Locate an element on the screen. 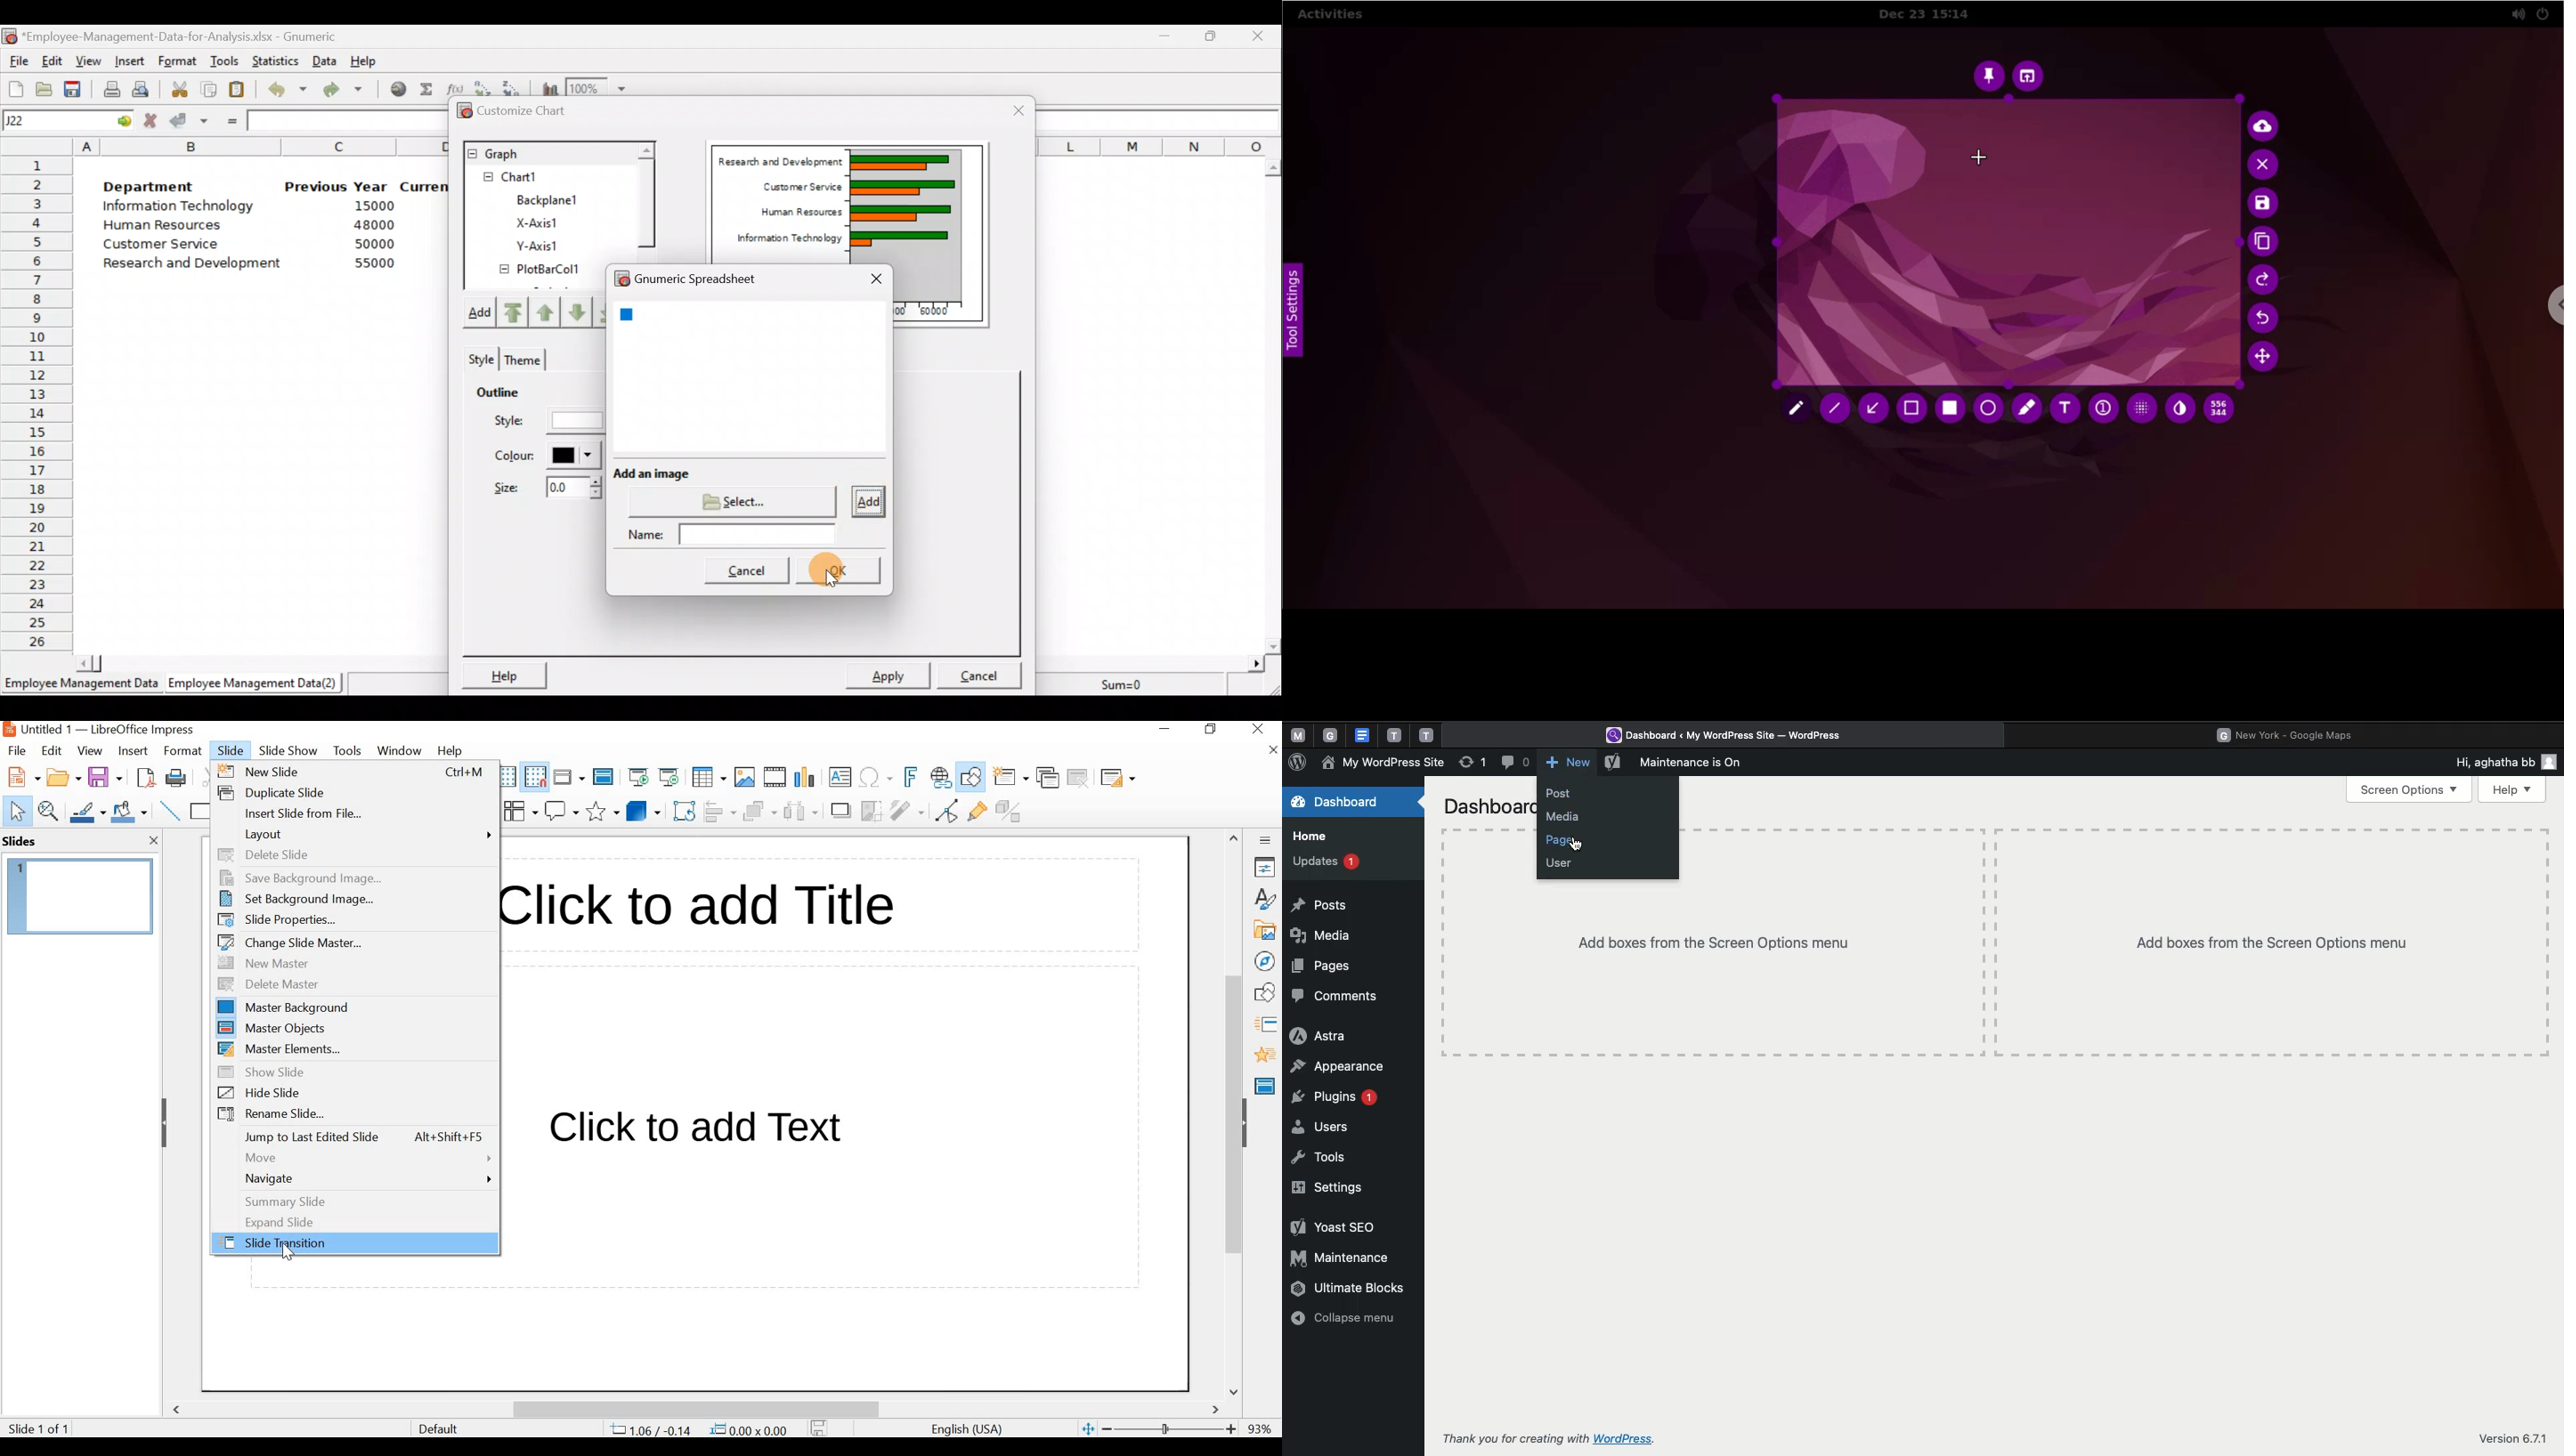 This screenshot has width=2576, height=1456. Dashboard is located at coordinates (1338, 801).